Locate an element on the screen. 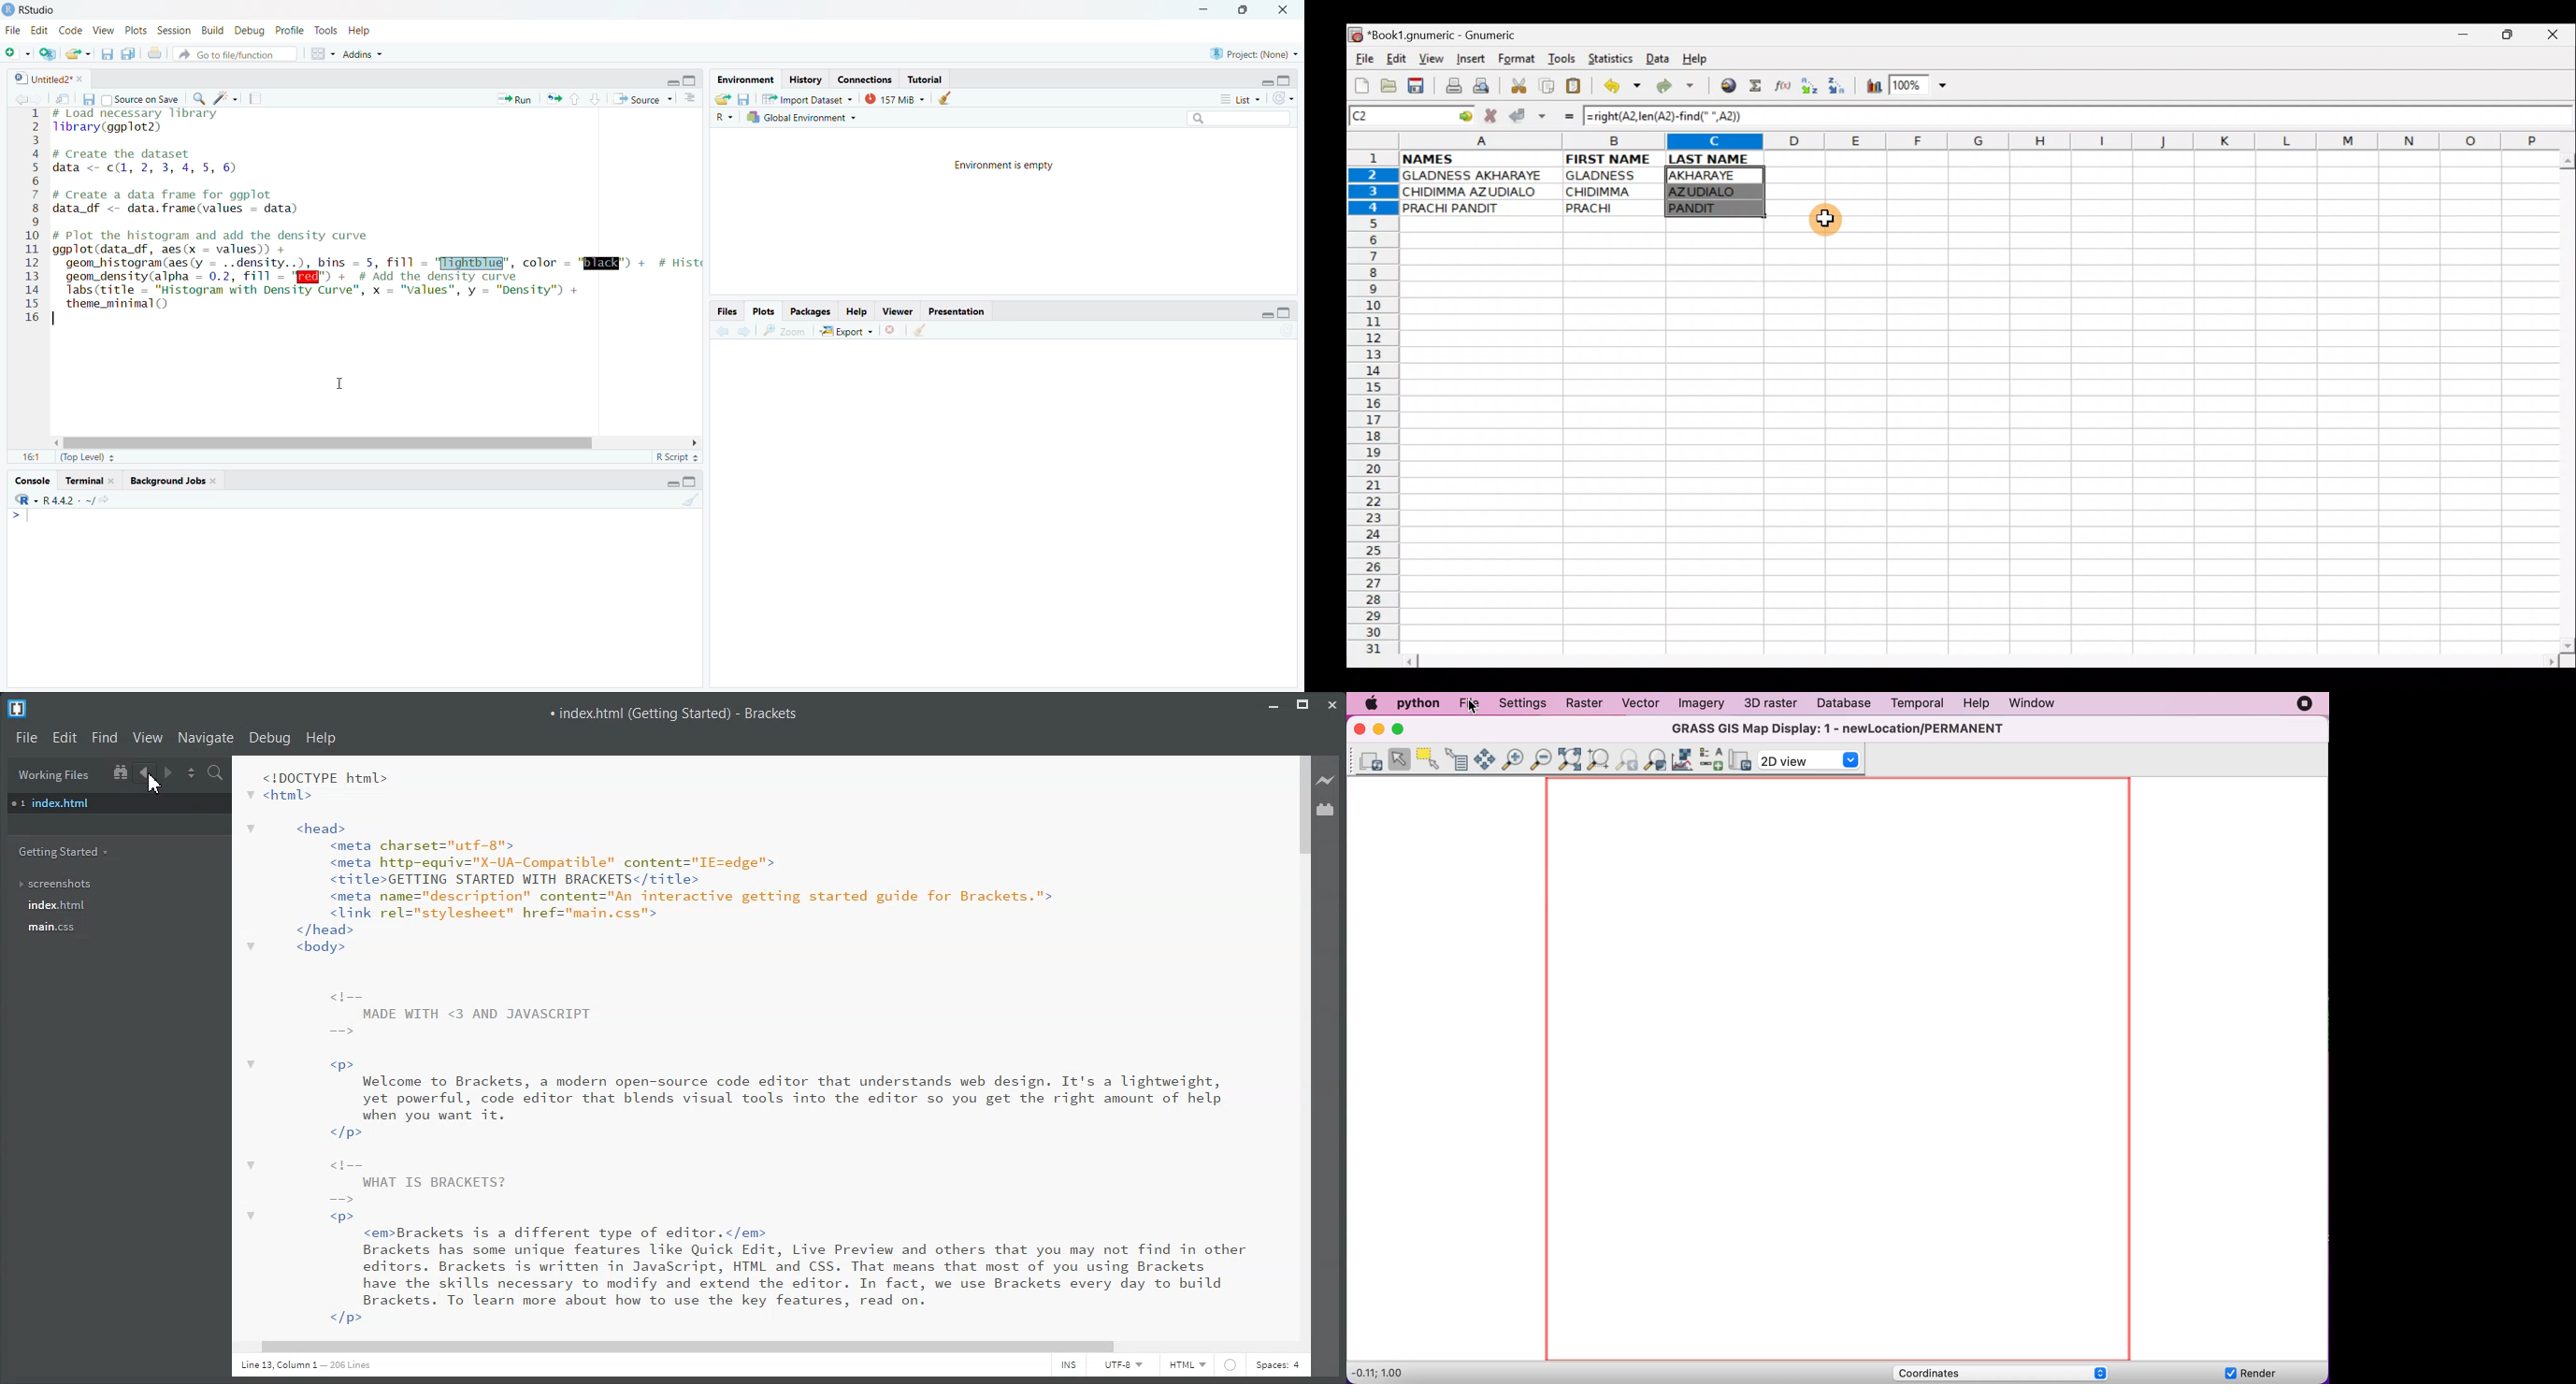 The width and height of the screenshot is (2576, 1400). Navigate Forward is located at coordinates (172, 772).